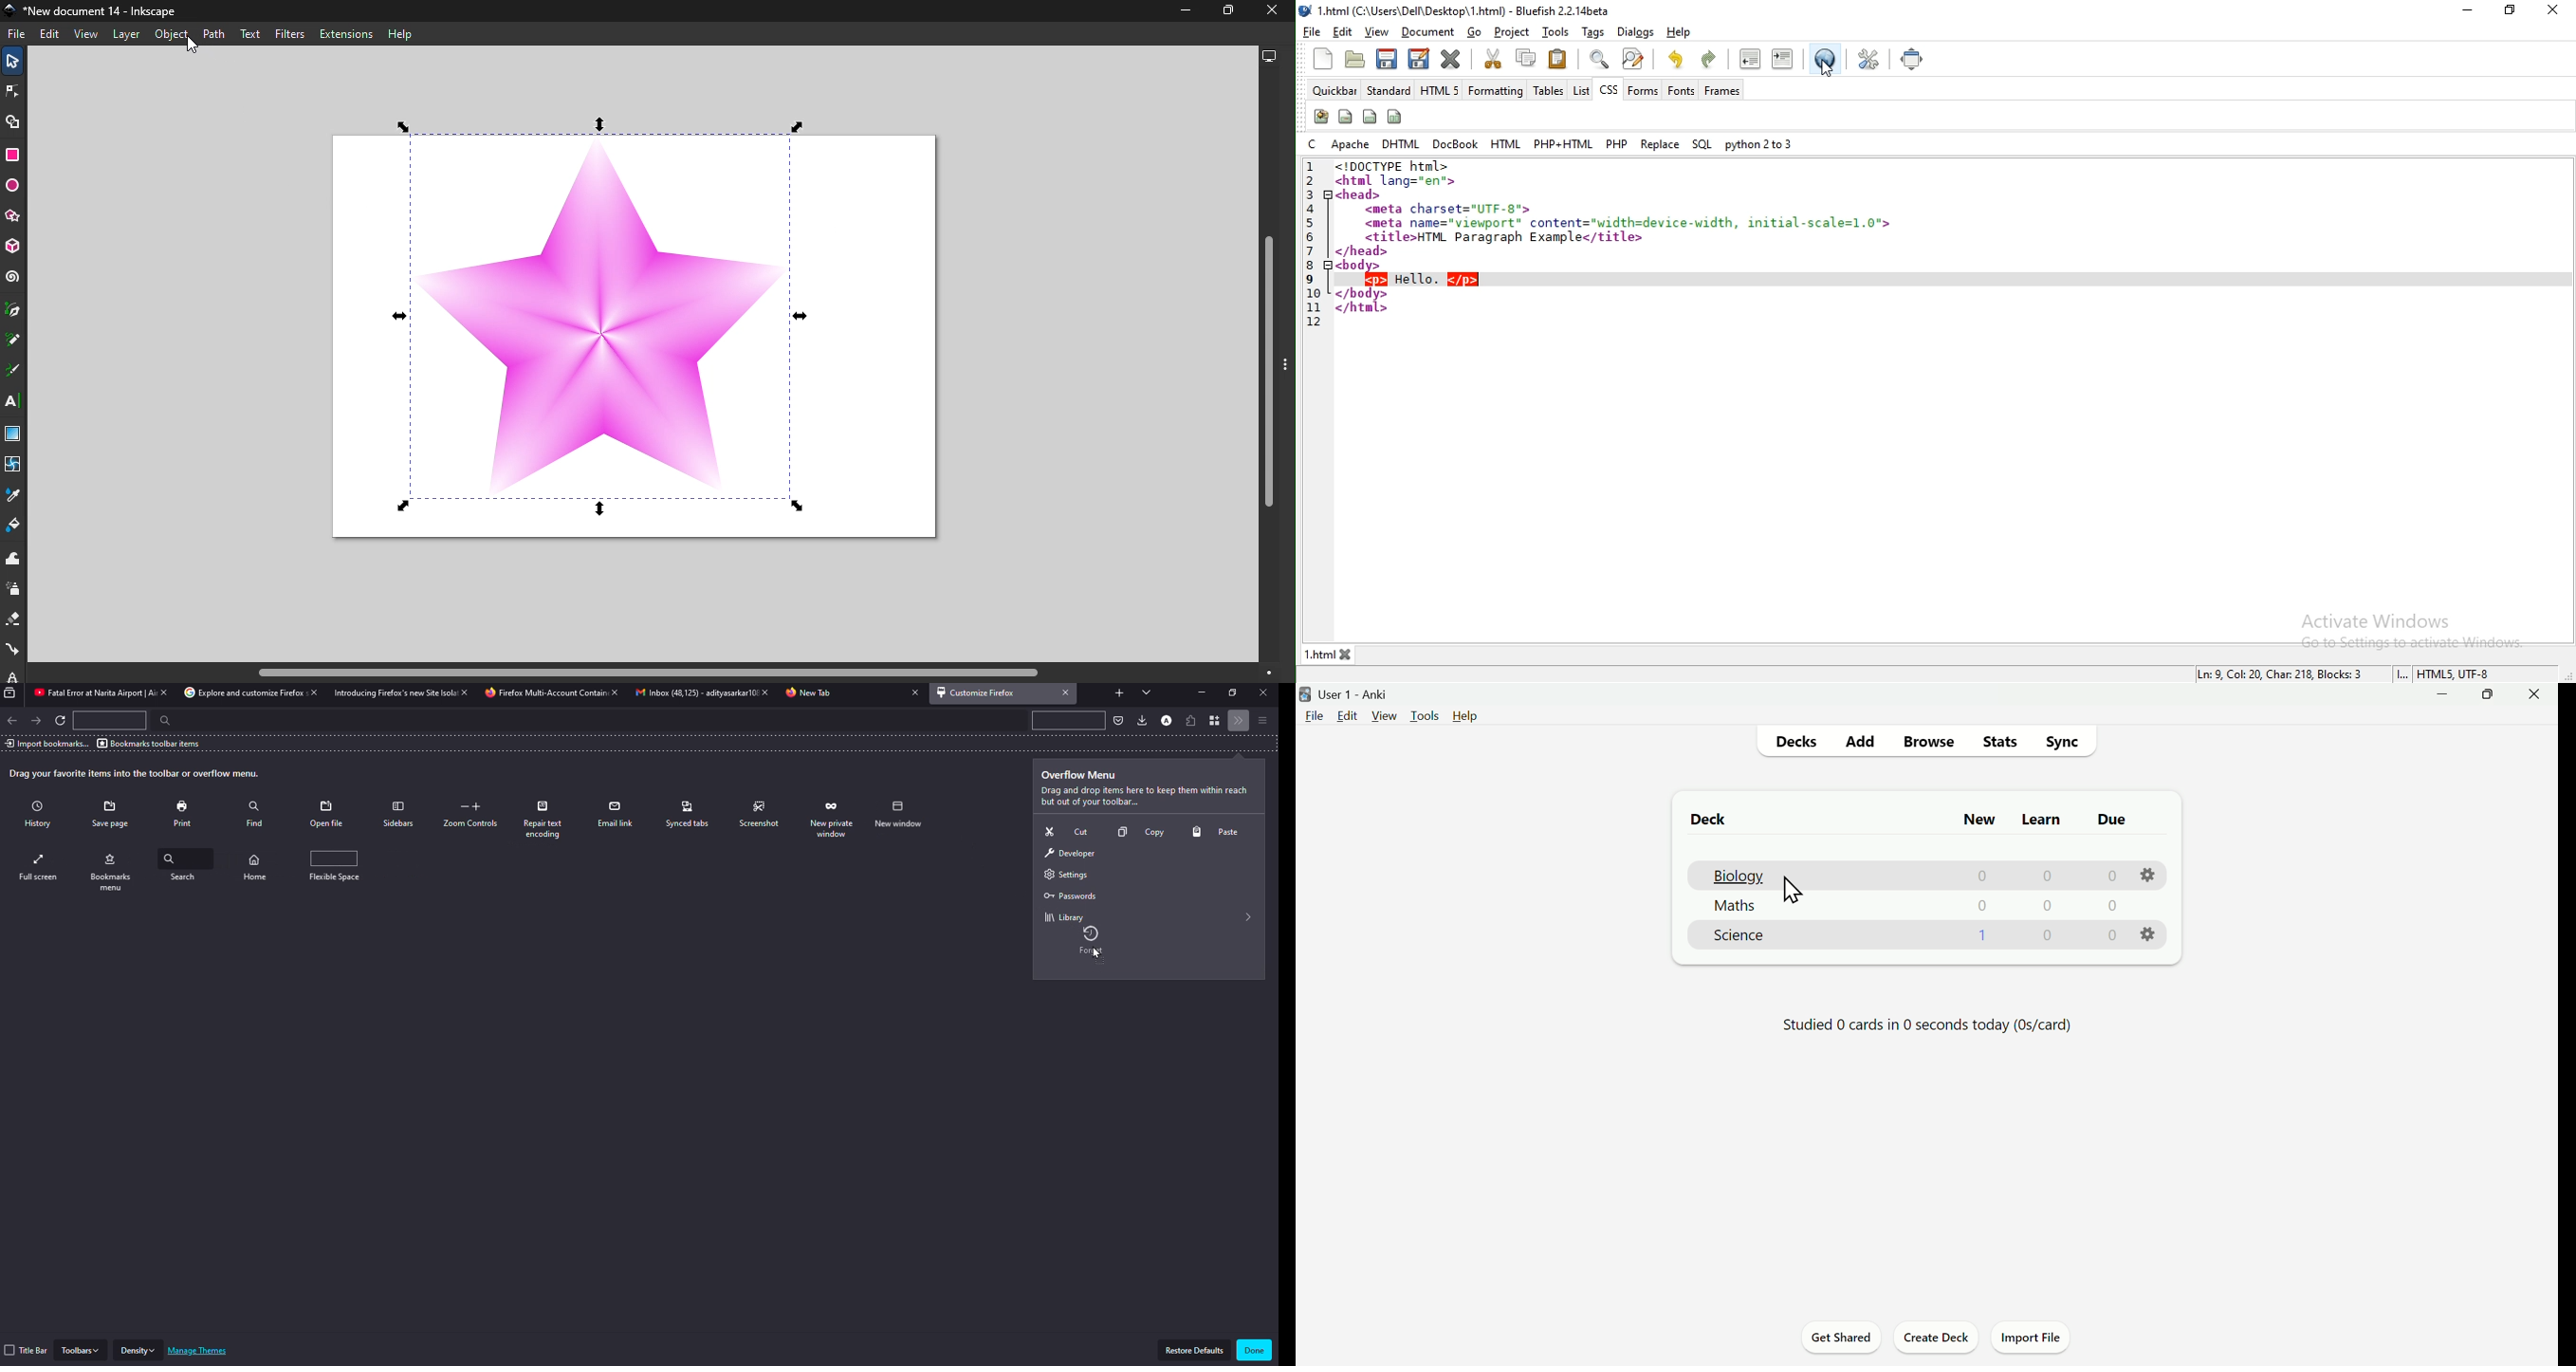 This screenshot has width=2576, height=1372. What do you see at coordinates (655, 673) in the screenshot?
I see `Horizontal scroll bar` at bounding box center [655, 673].